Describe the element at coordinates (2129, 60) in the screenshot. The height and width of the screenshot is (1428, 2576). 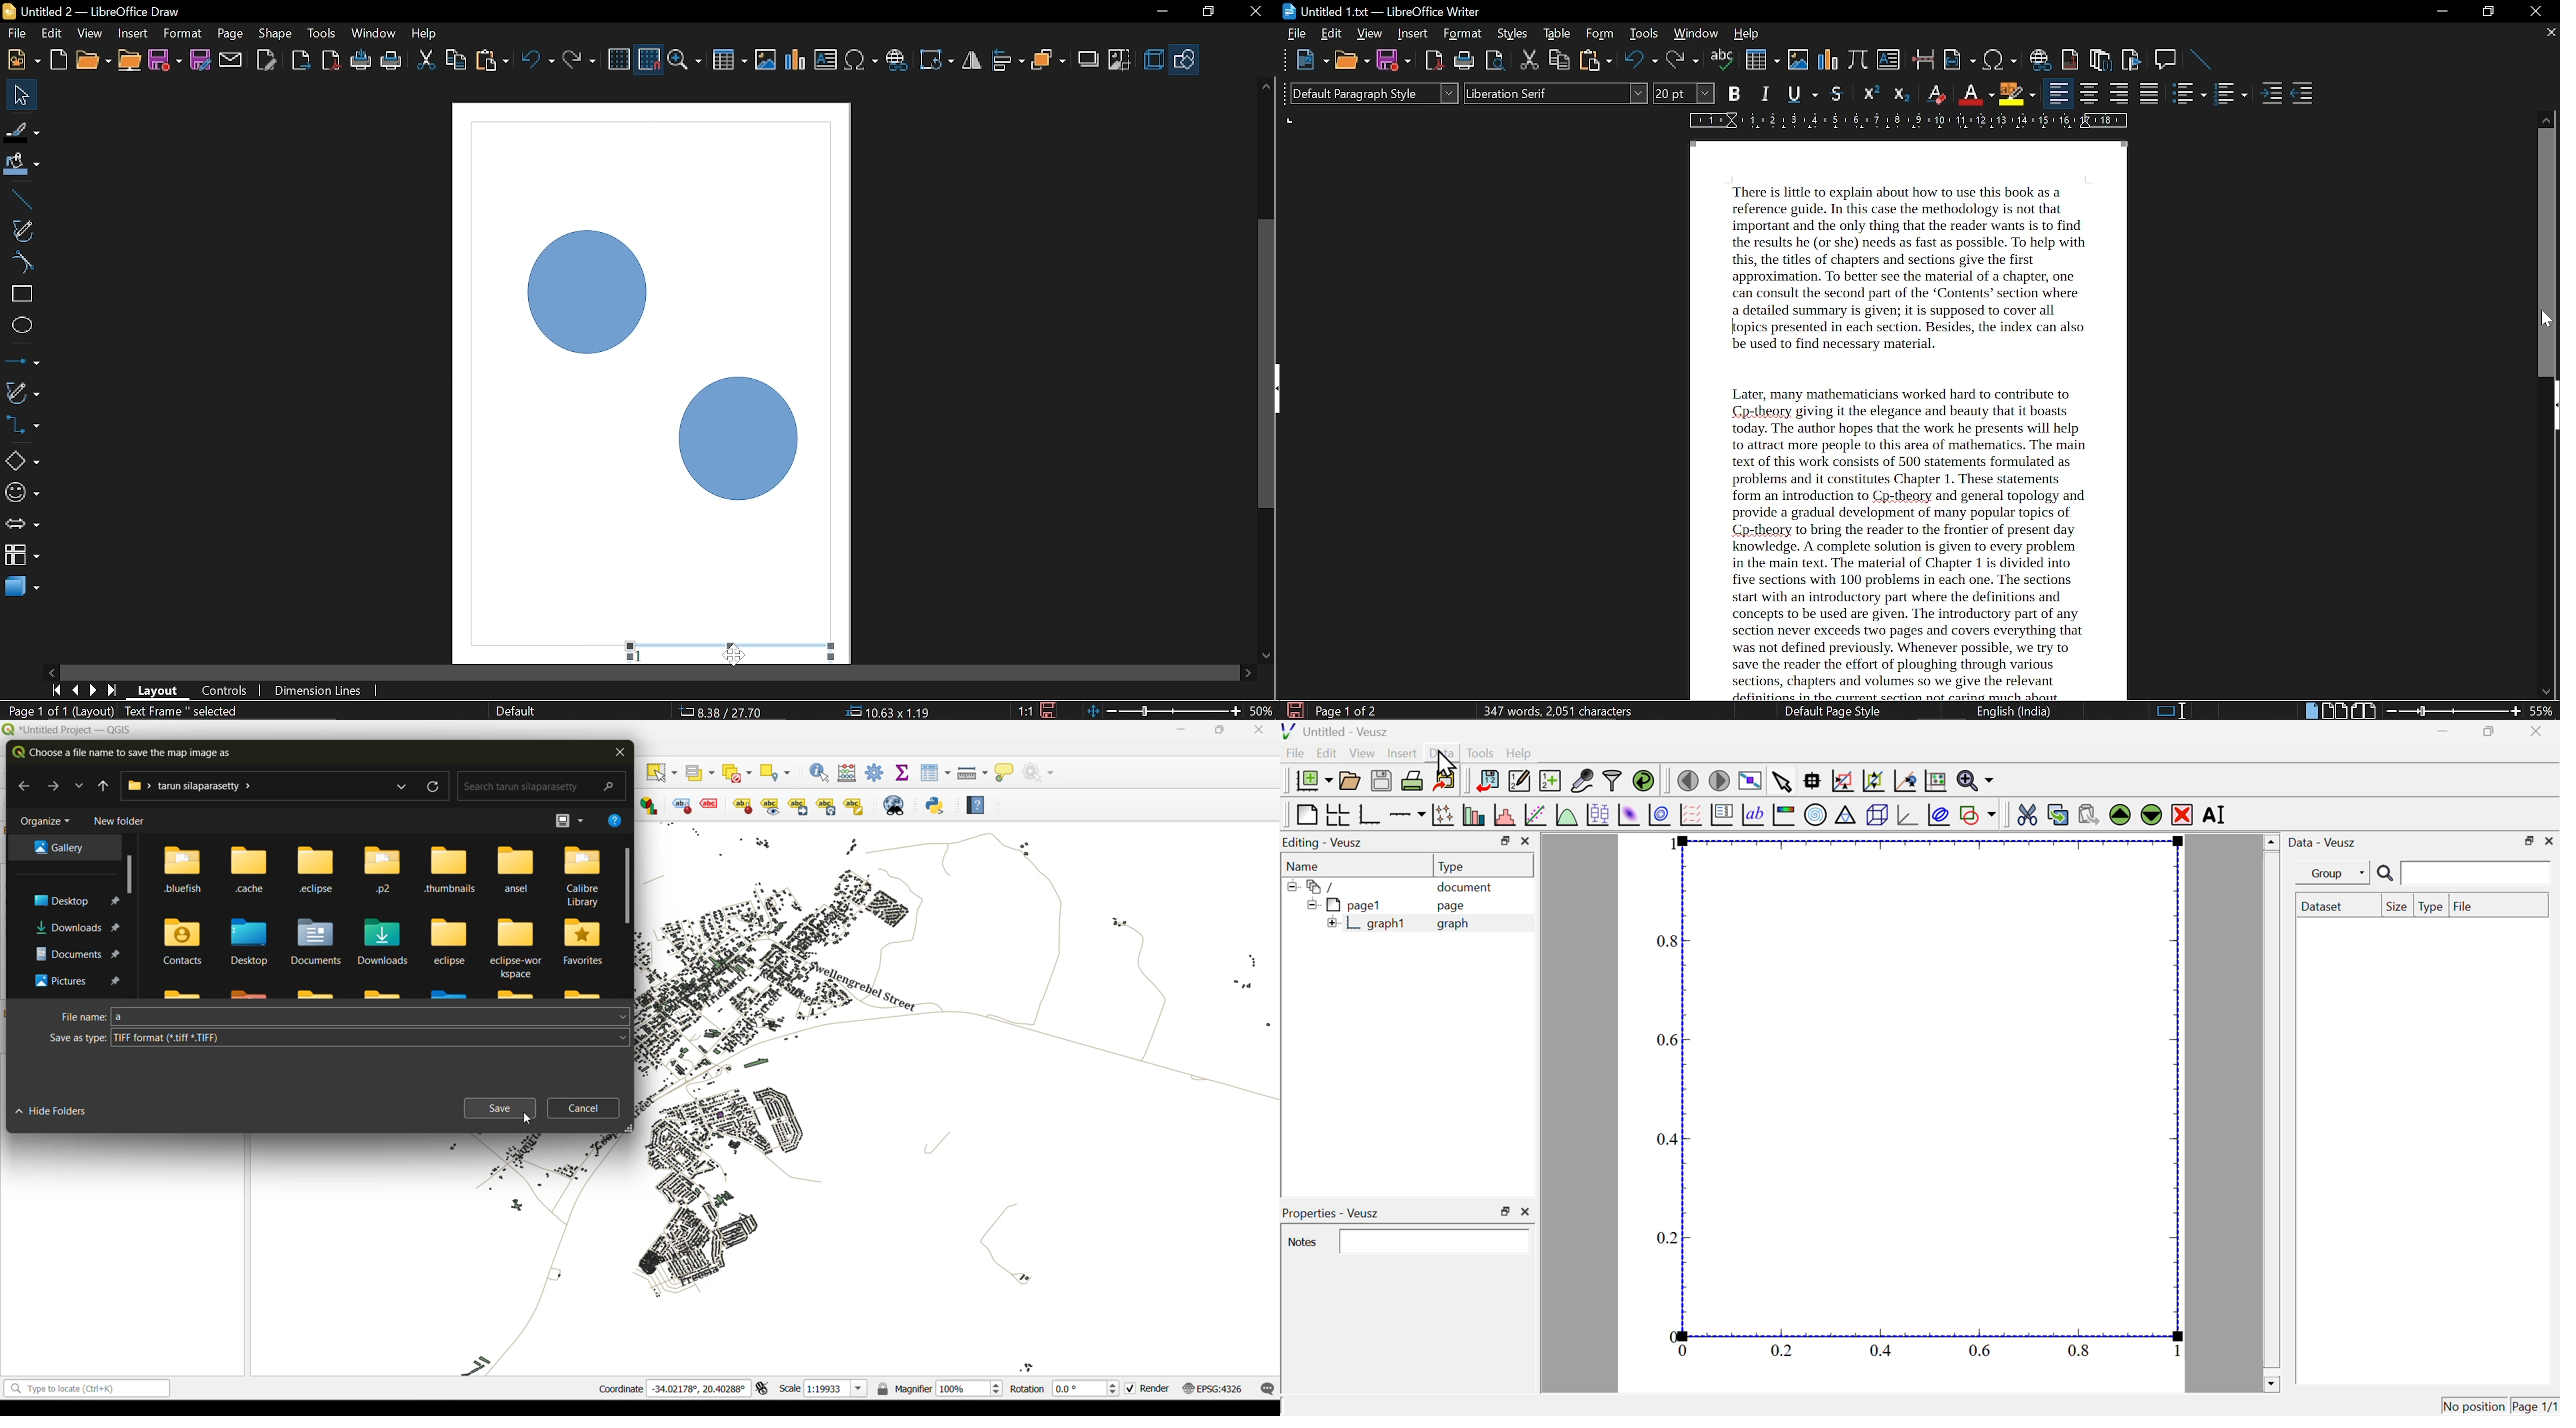
I see `insert bibliography` at that location.